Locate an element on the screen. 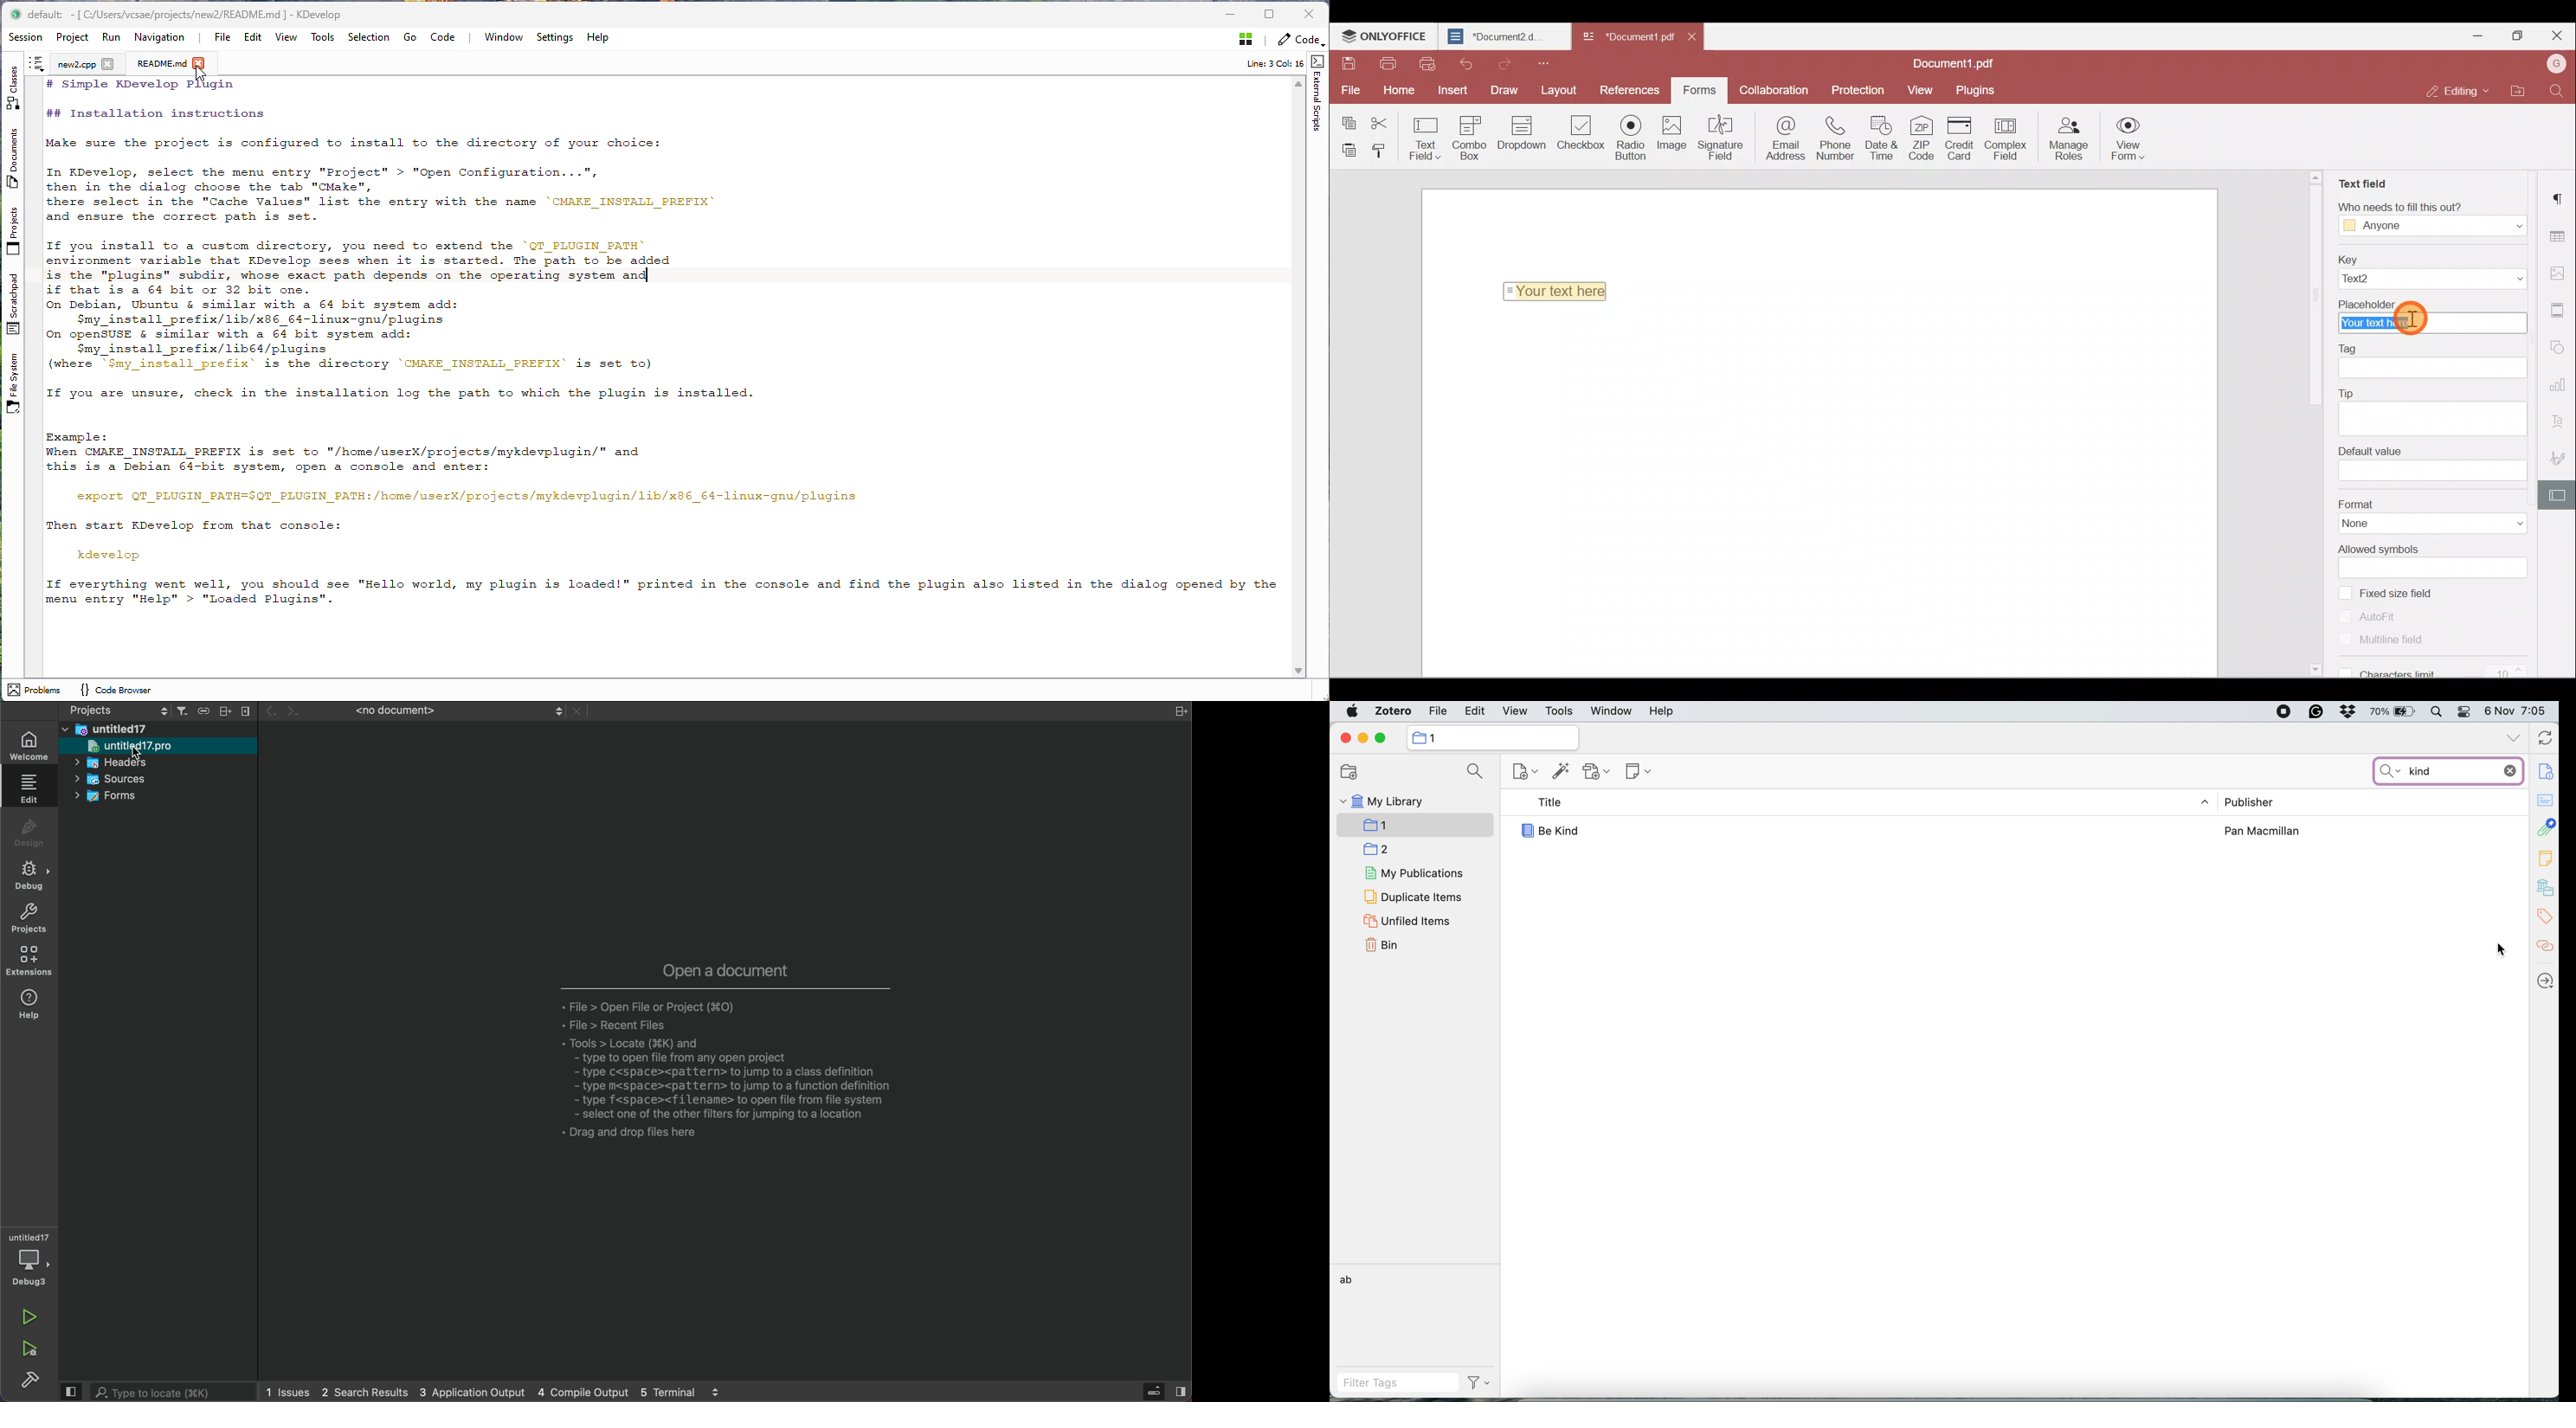 The image size is (2576, 1428). cursor is located at coordinates (2499, 951).